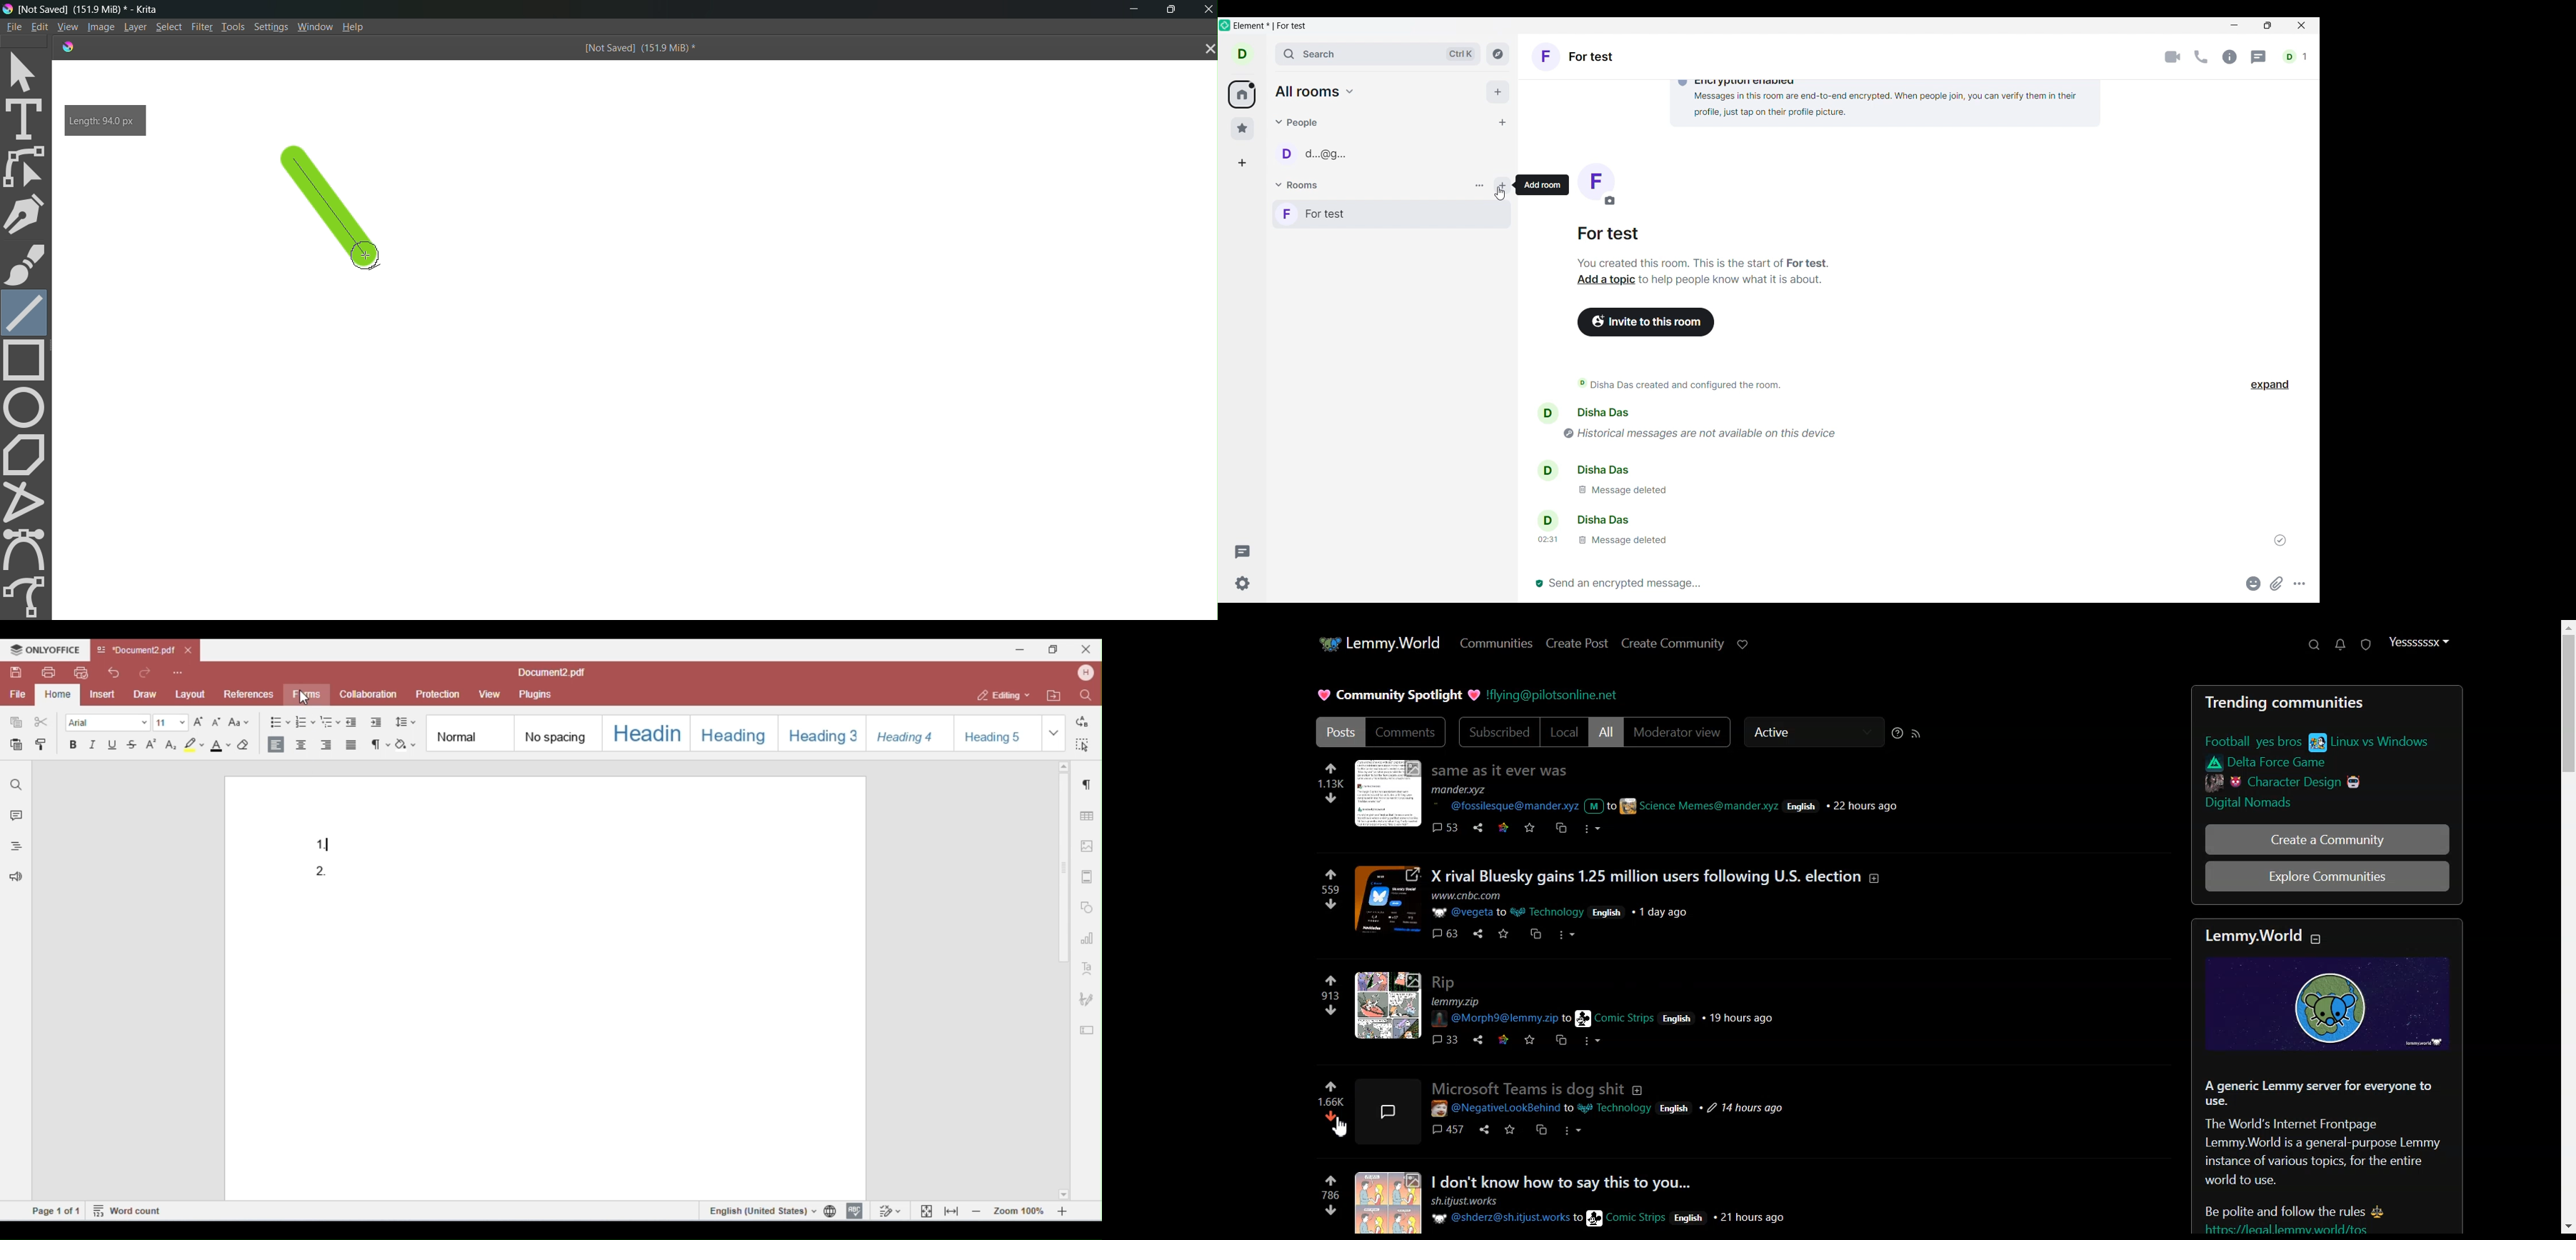  Describe the element at coordinates (2231, 57) in the screenshot. I see `Room info` at that location.